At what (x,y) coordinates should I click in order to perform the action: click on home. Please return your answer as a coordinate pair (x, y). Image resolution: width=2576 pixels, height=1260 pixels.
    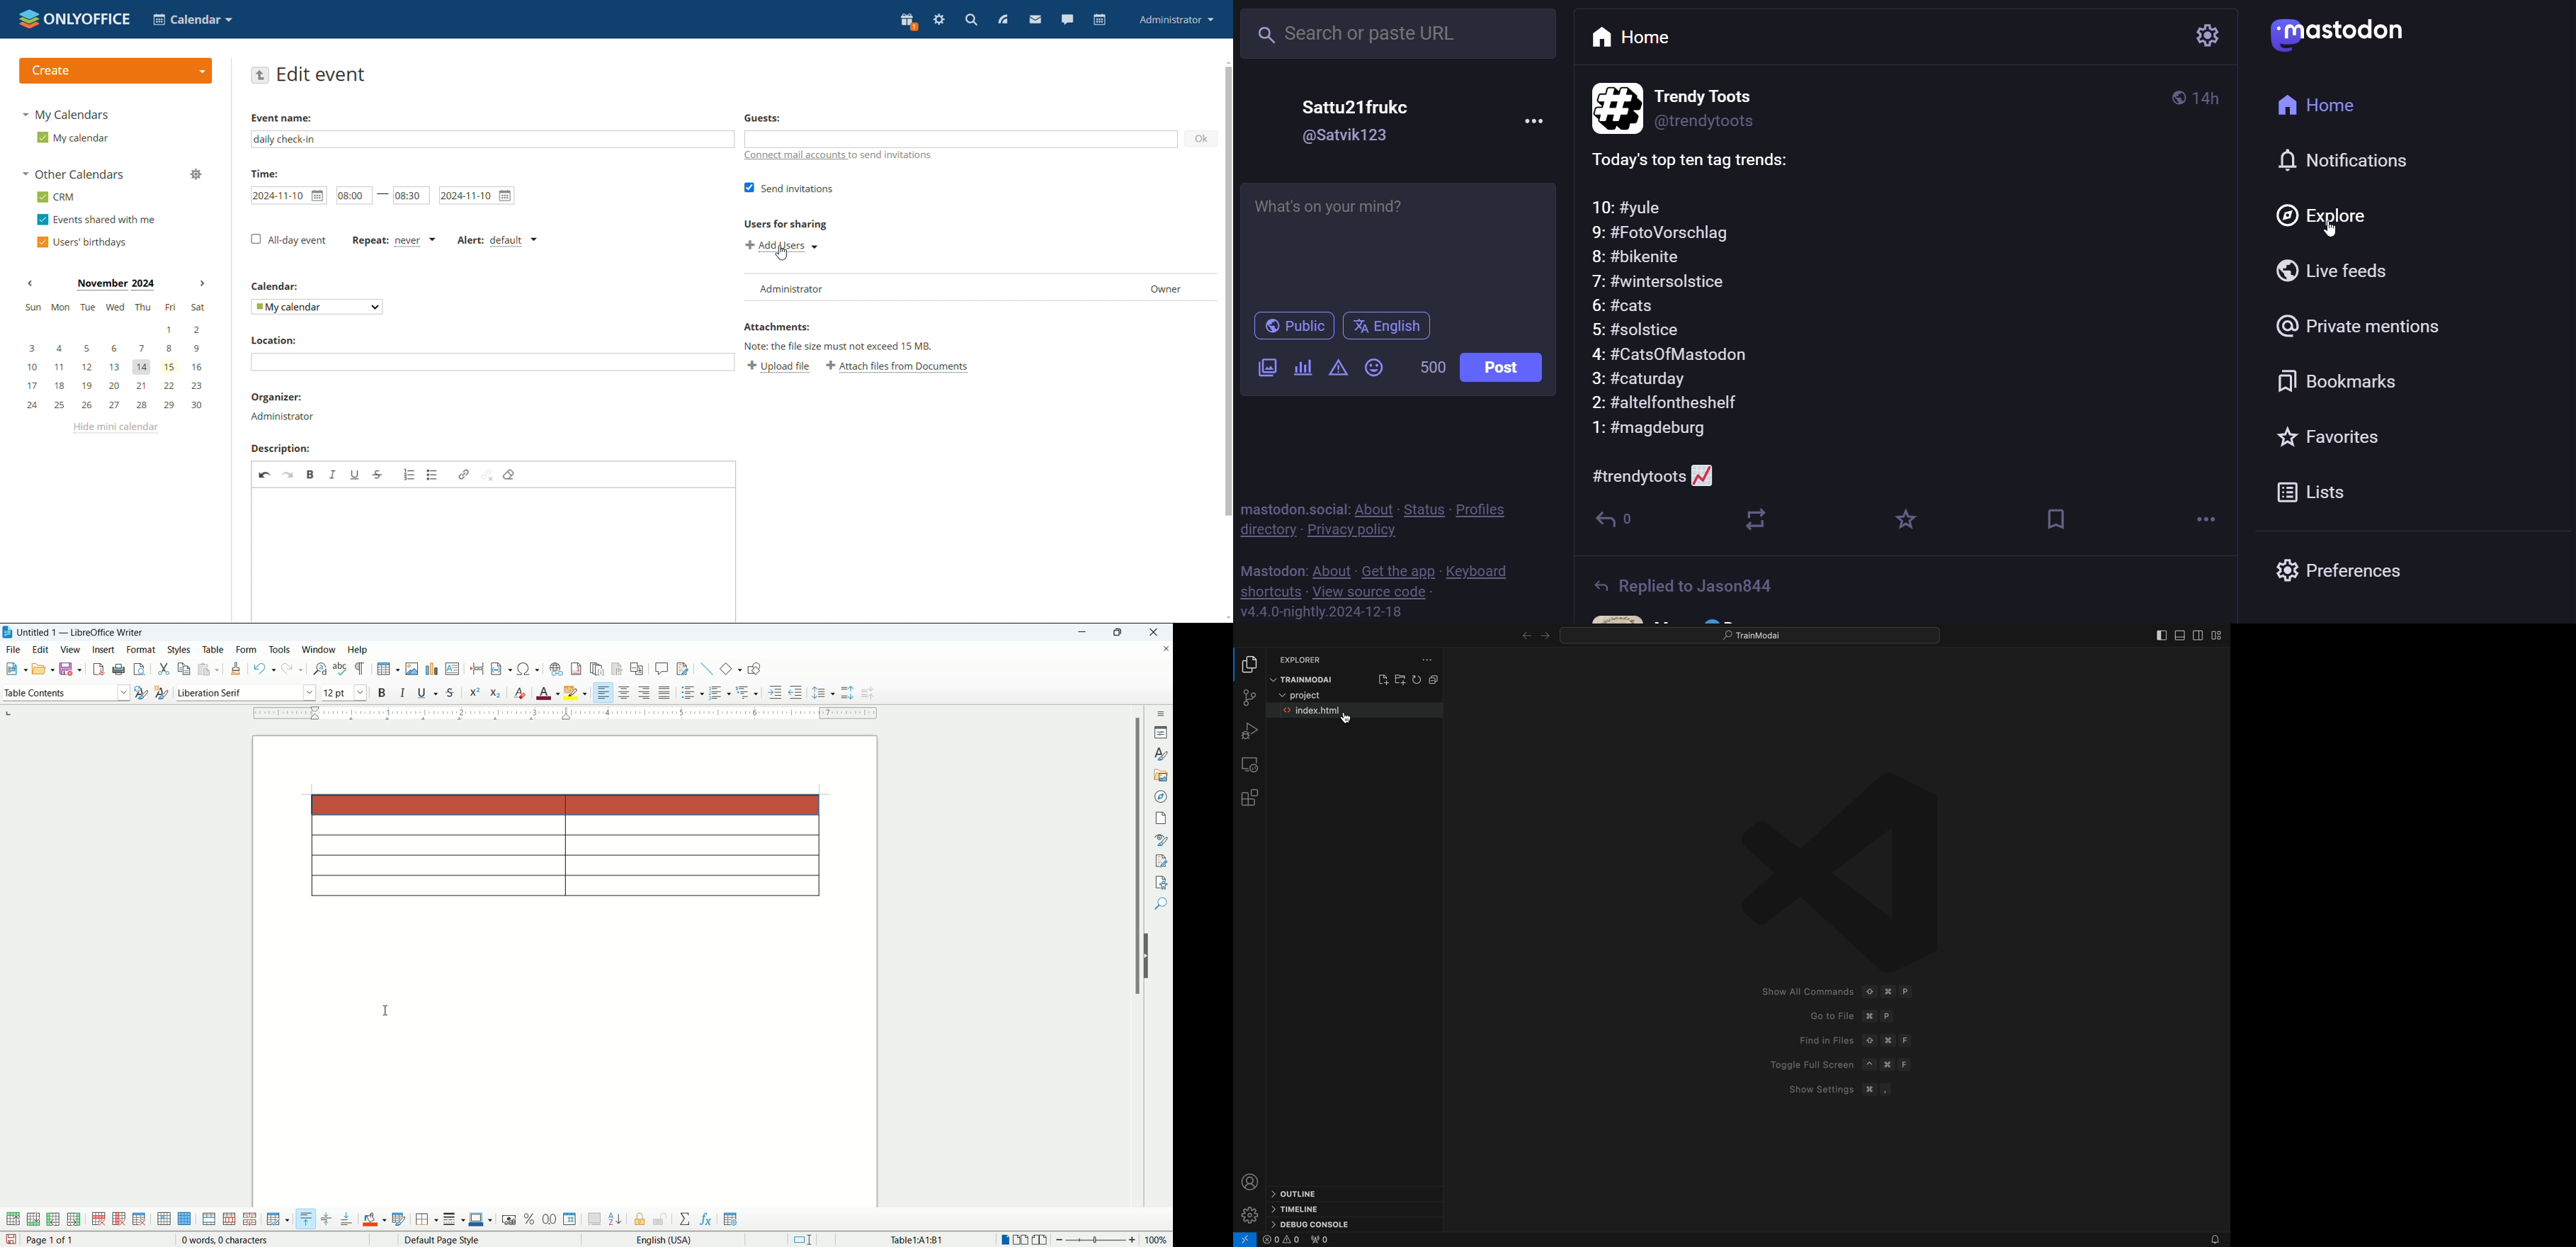
    Looking at the image, I should click on (1636, 38).